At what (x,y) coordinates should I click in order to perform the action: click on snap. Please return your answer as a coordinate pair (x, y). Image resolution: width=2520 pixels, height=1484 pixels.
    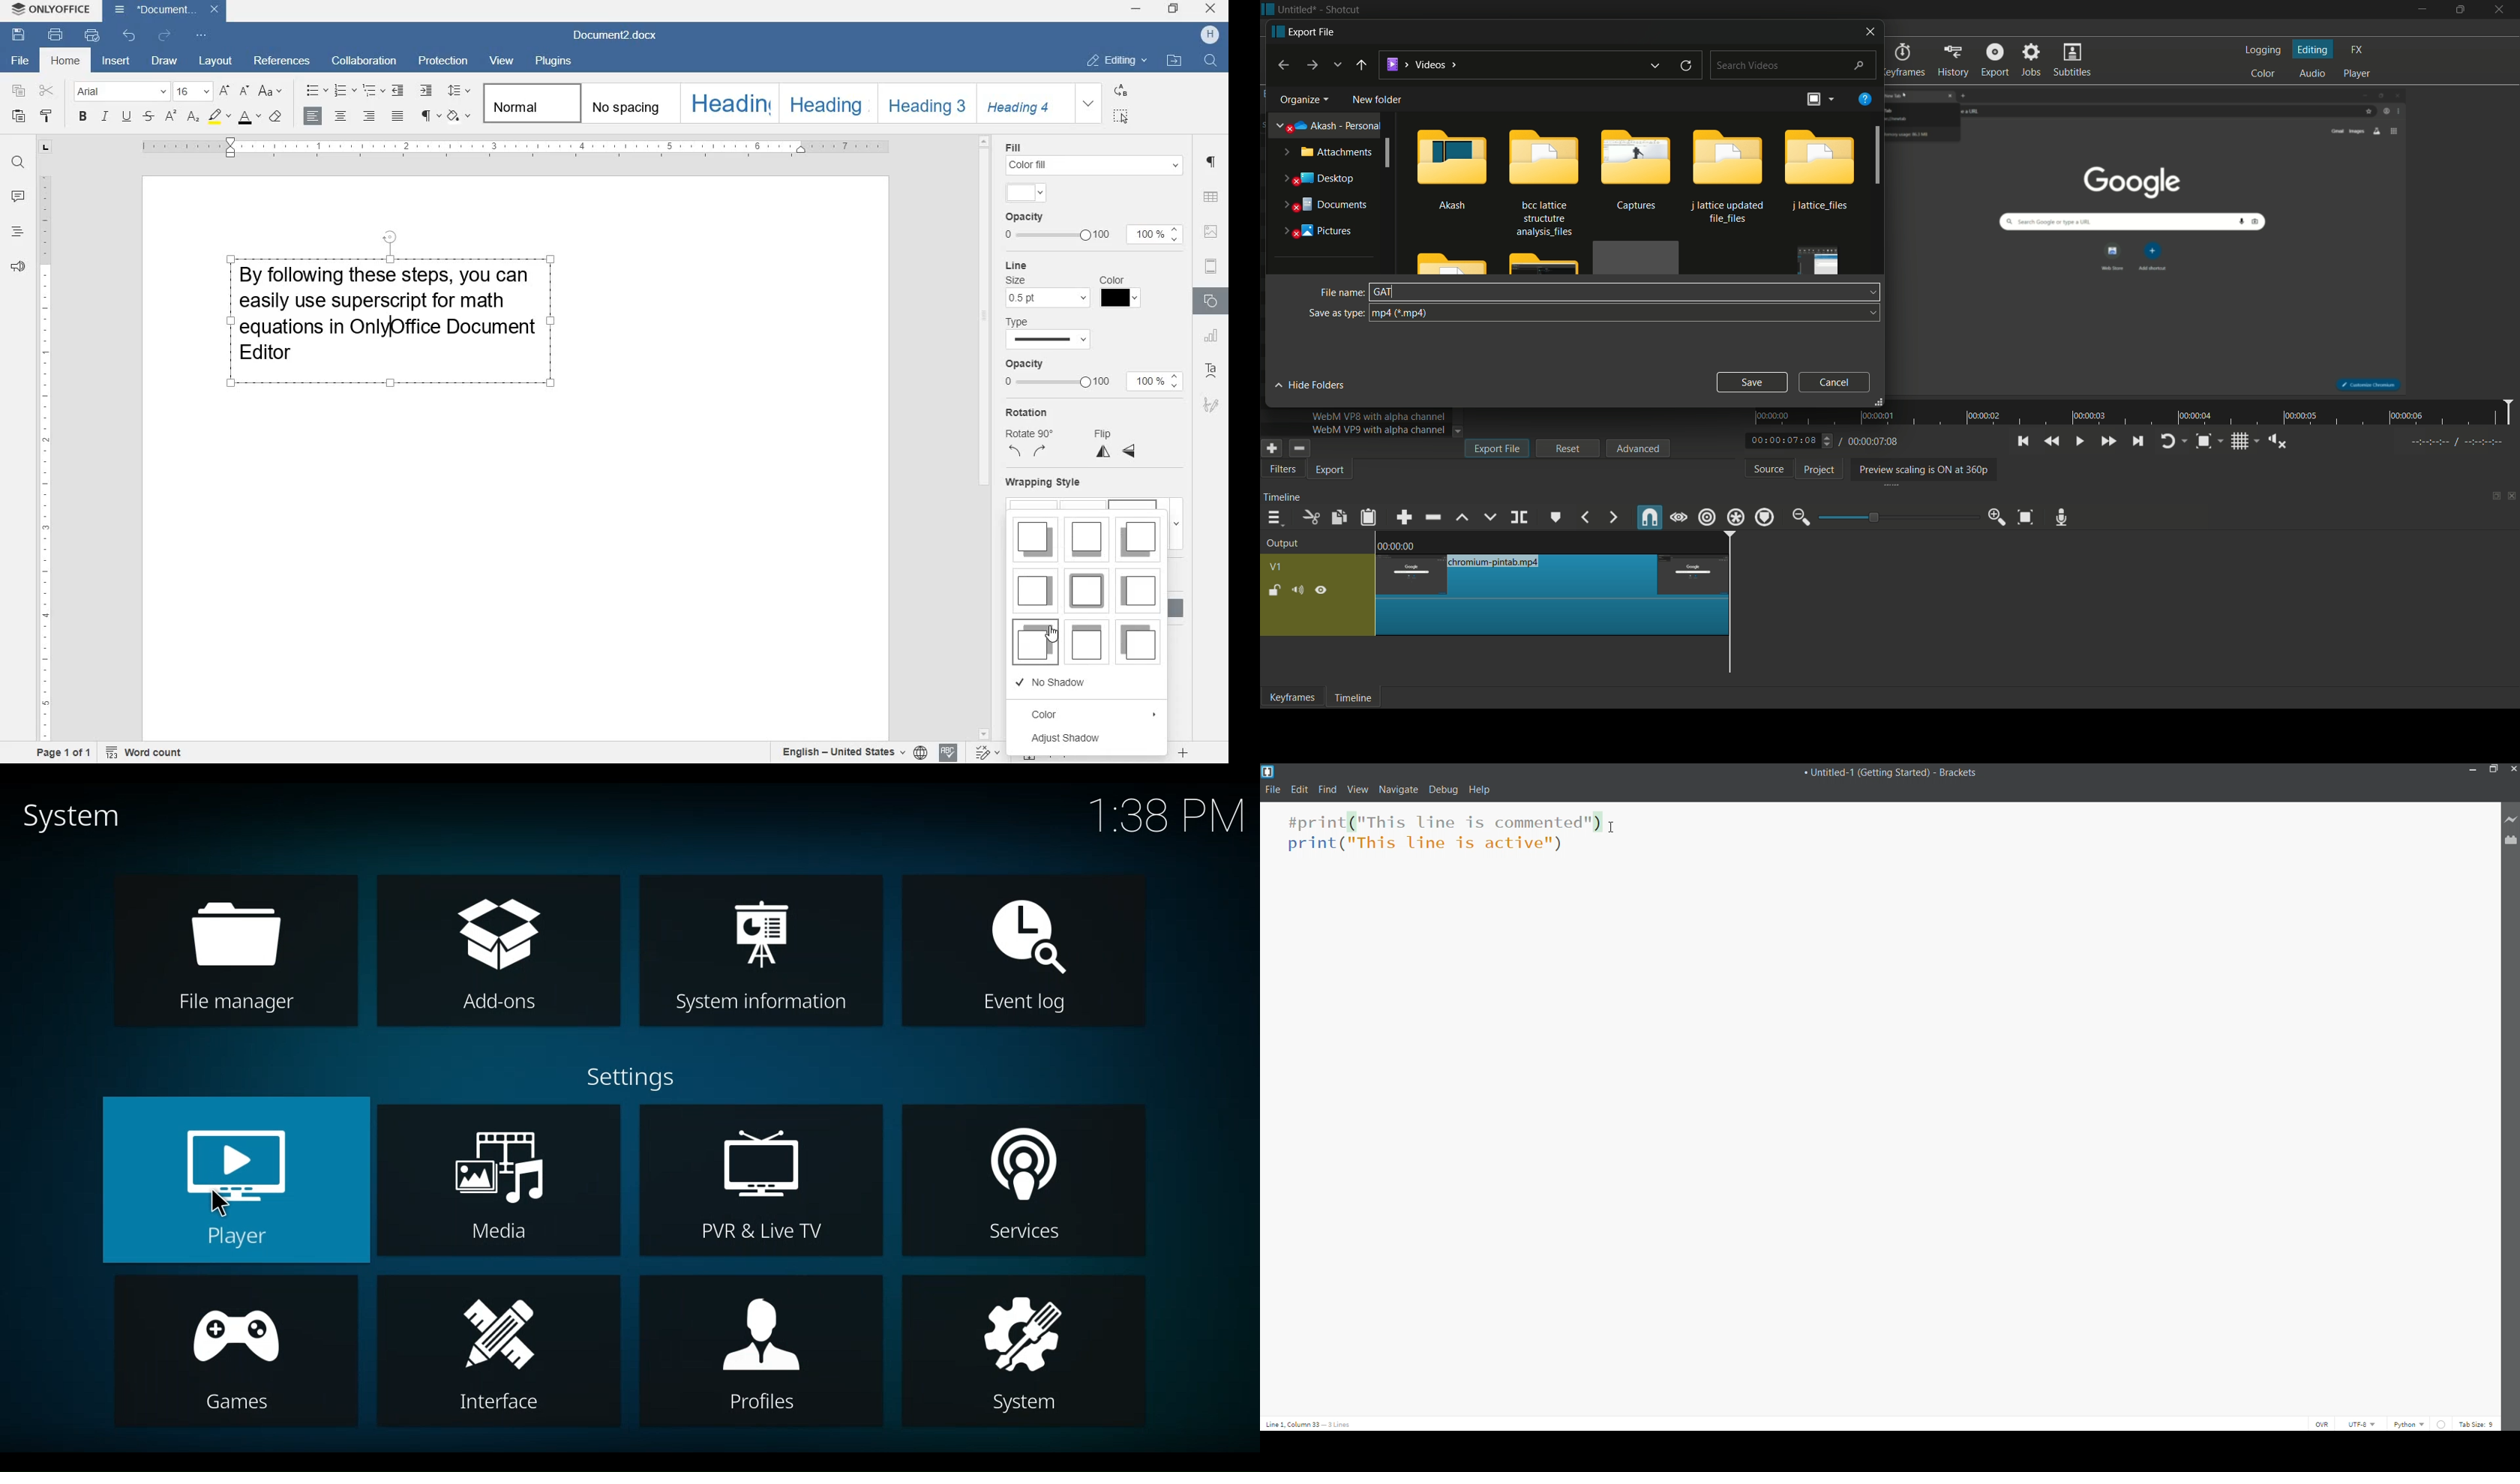
    Looking at the image, I should click on (1648, 517).